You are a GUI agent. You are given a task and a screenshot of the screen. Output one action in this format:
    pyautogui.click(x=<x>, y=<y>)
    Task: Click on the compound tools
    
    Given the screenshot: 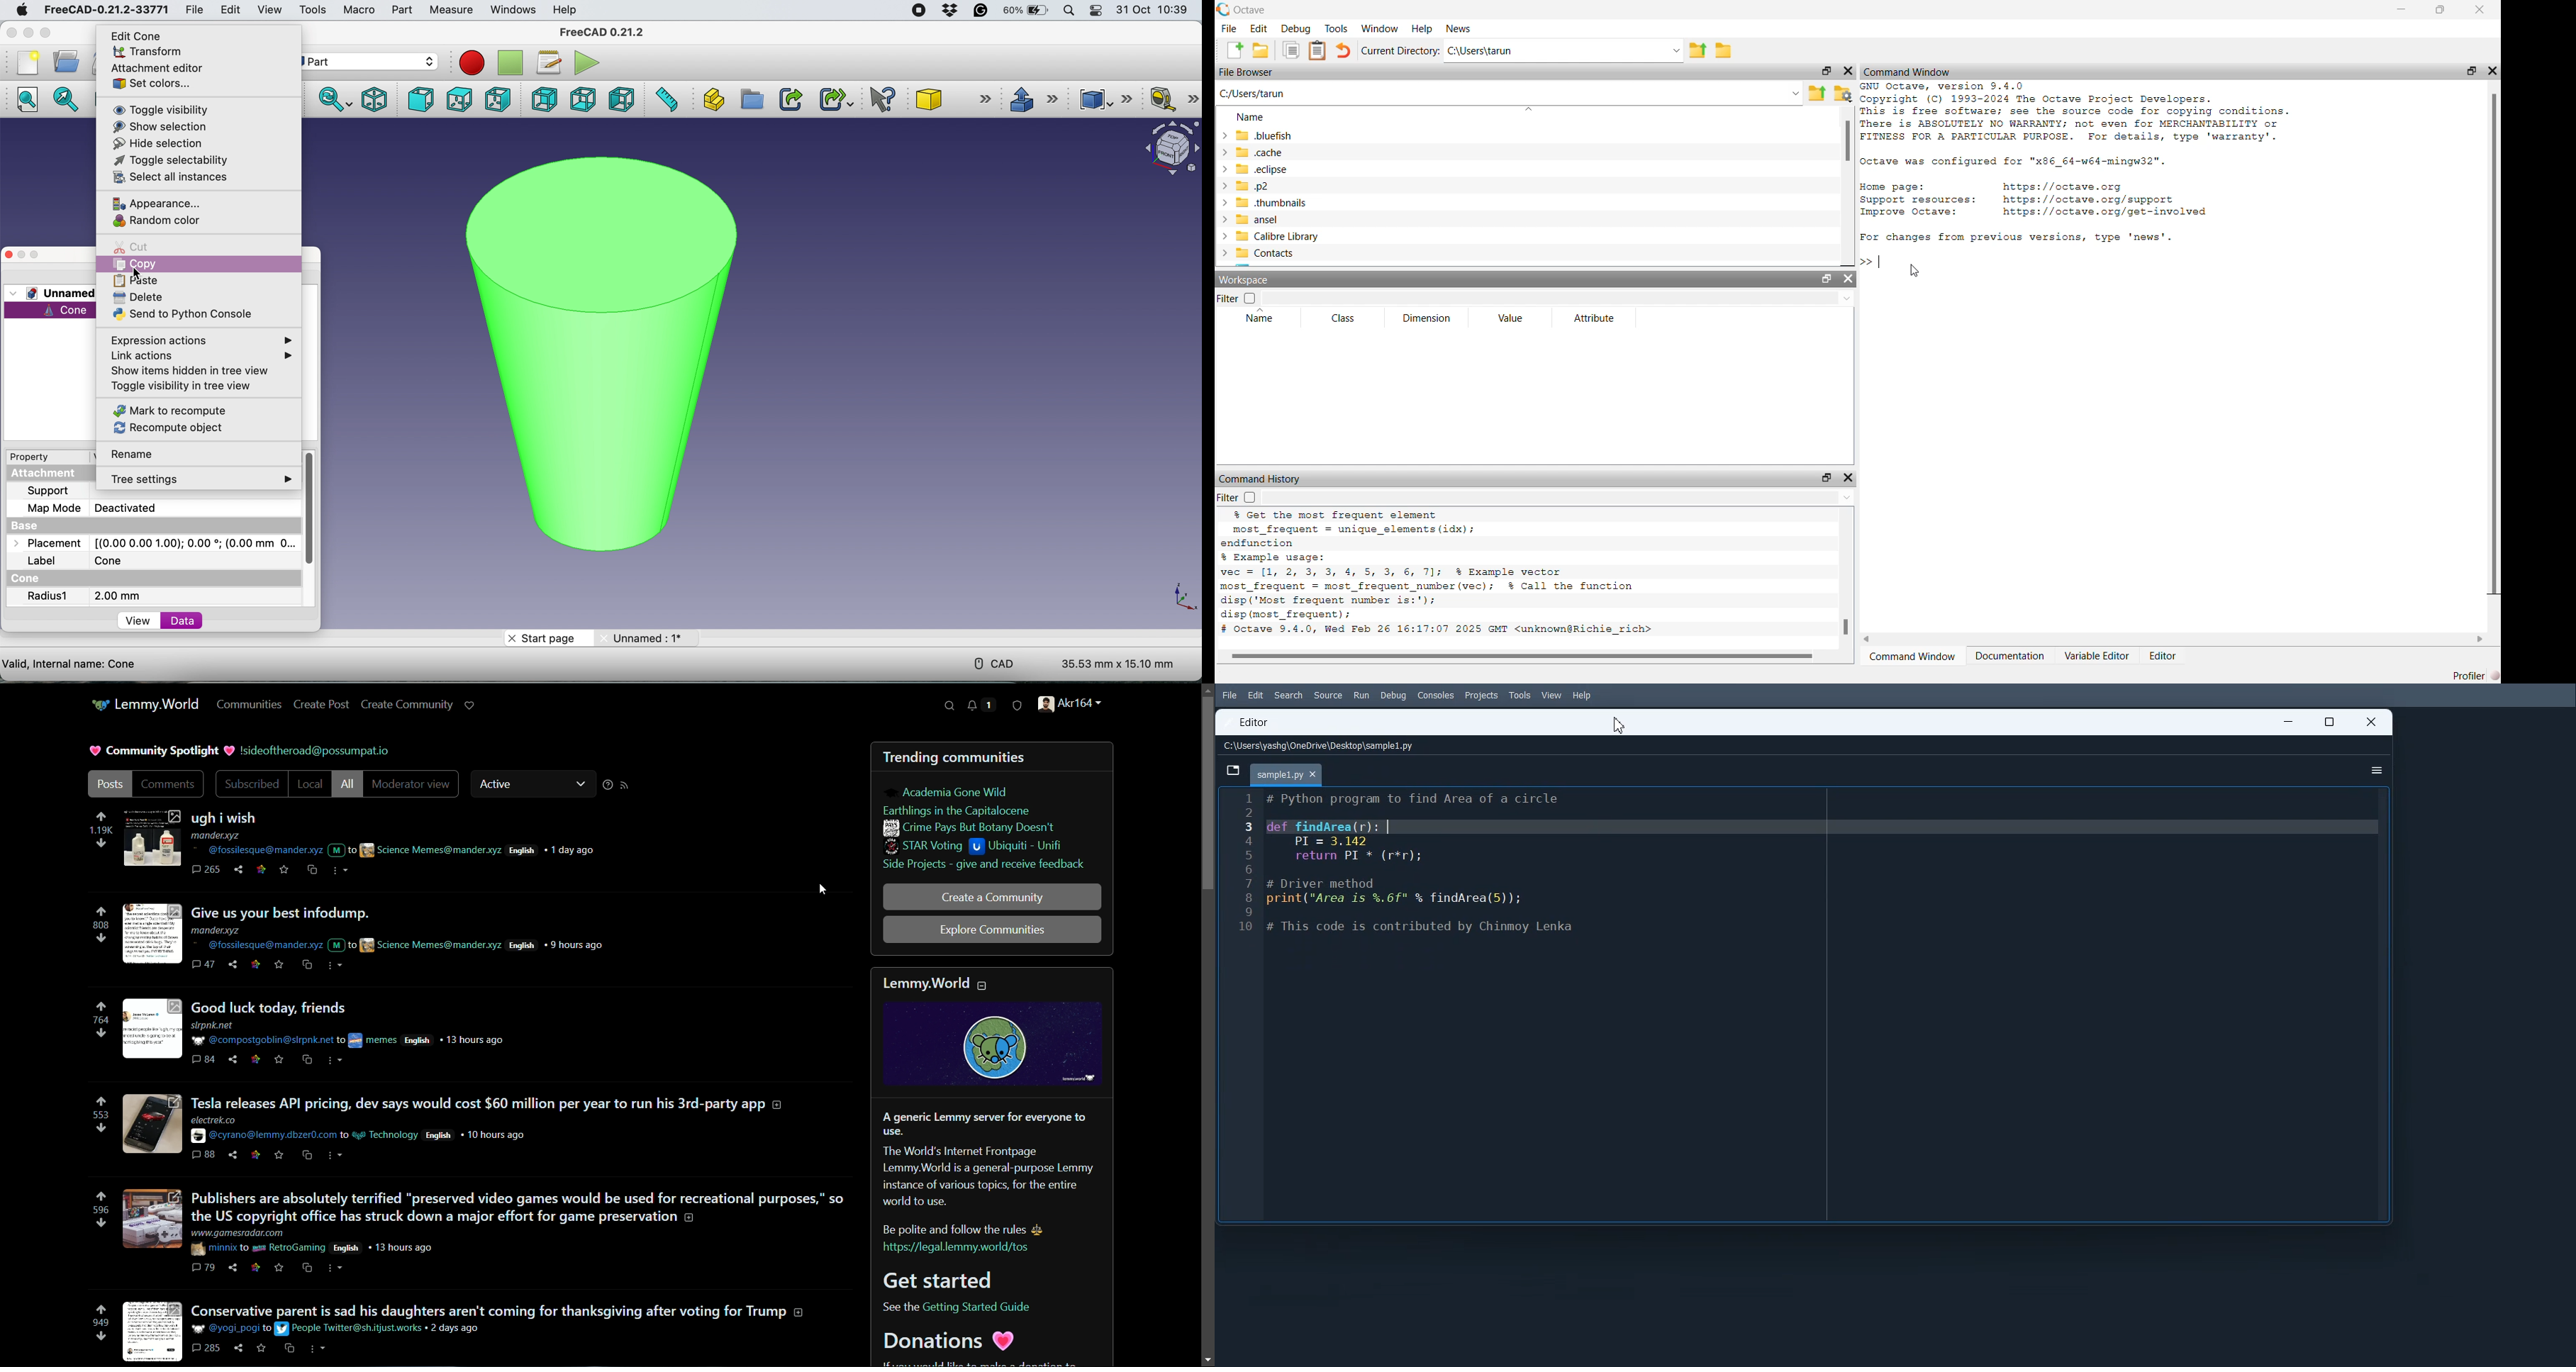 What is the action you would take?
    pyautogui.click(x=1103, y=98)
    